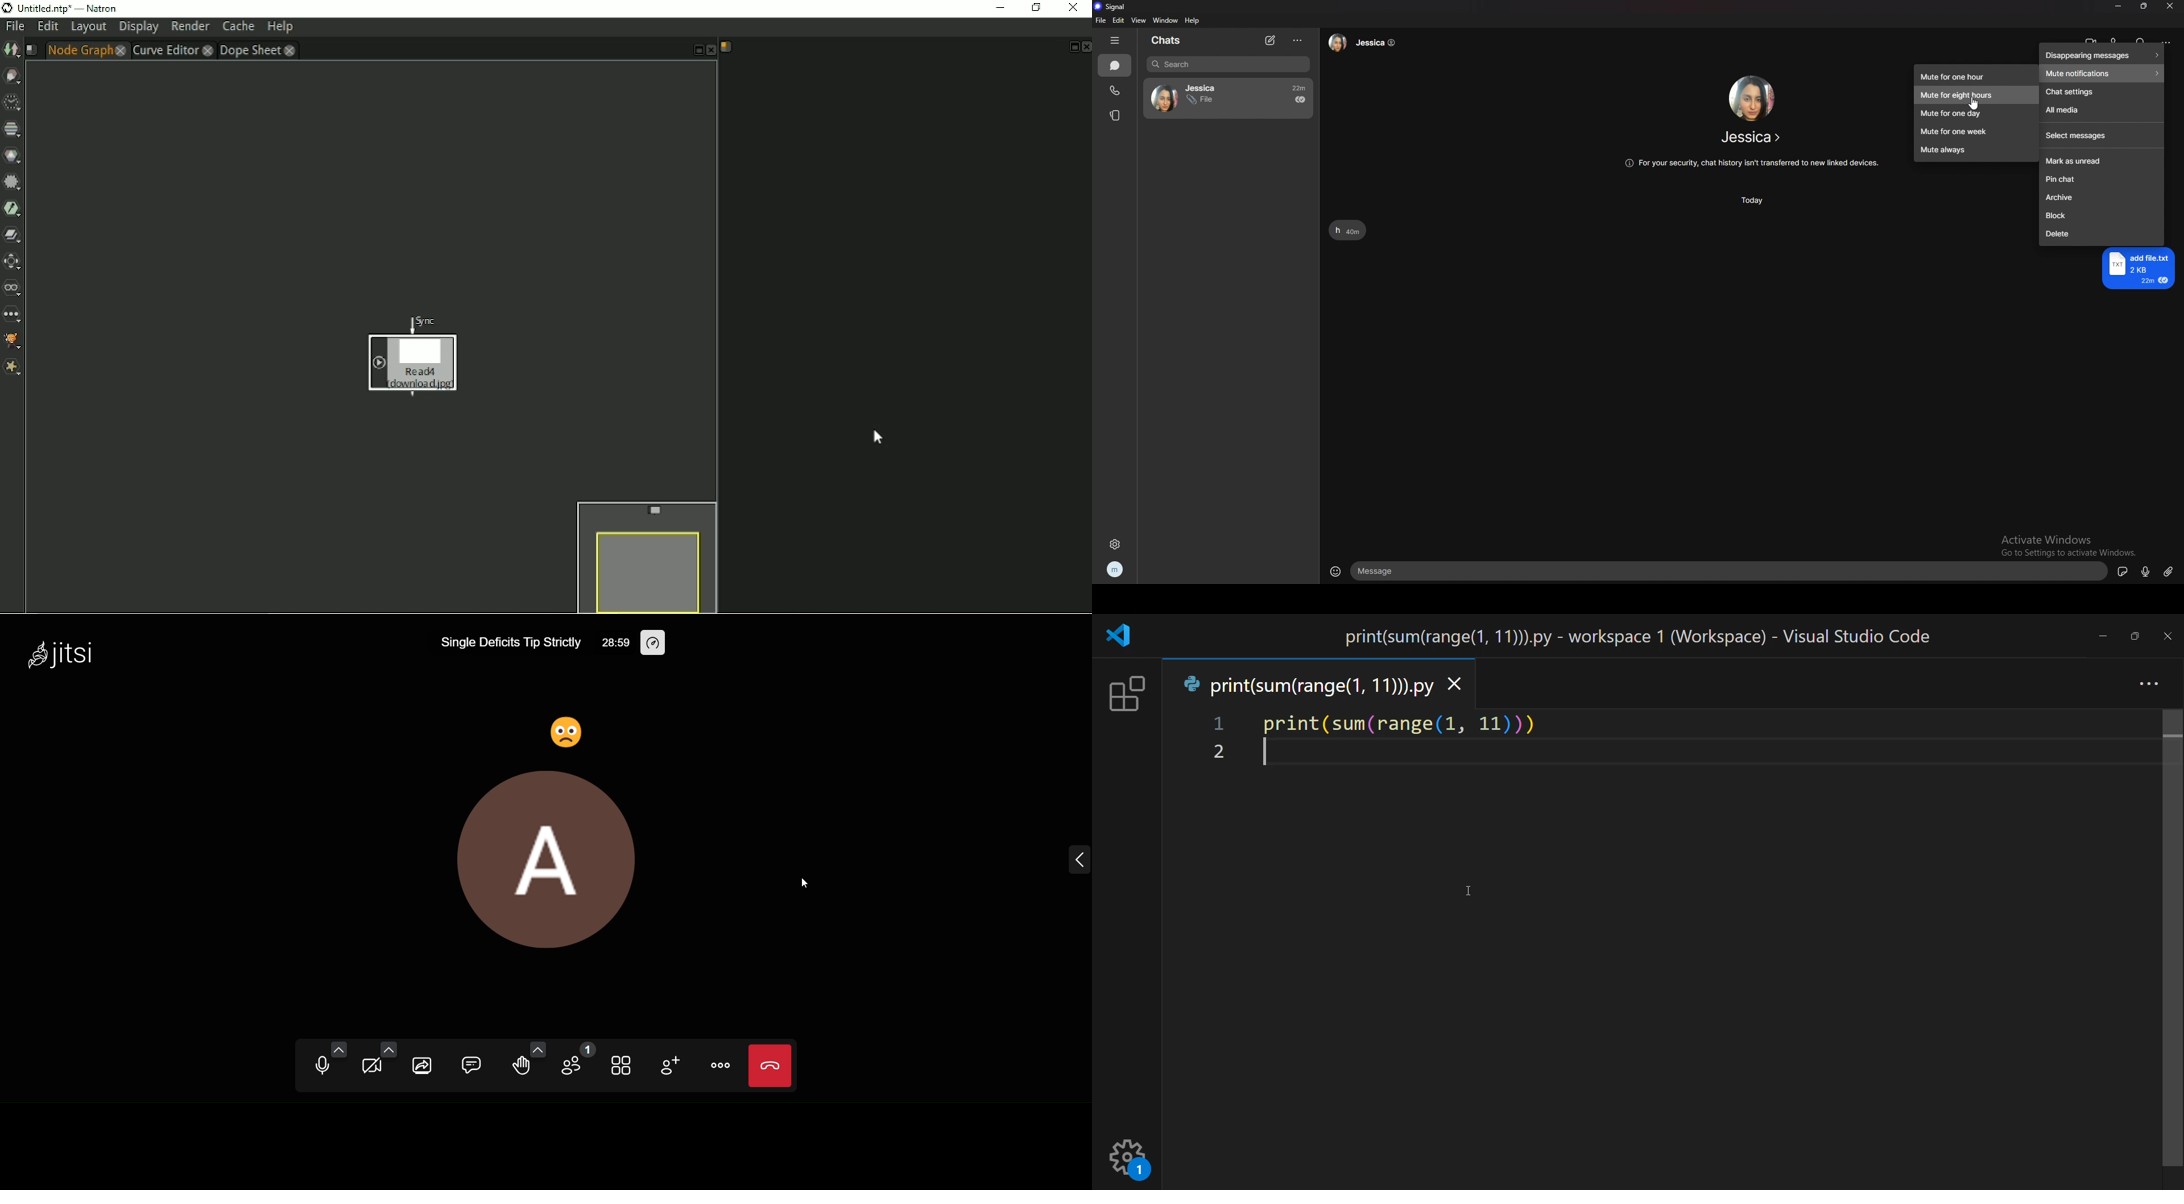 Image resolution: width=2184 pixels, height=1204 pixels. What do you see at coordinates (1975, 133) in the screenshot?
I see `mute for one week` at bounding box center [1975, 133].